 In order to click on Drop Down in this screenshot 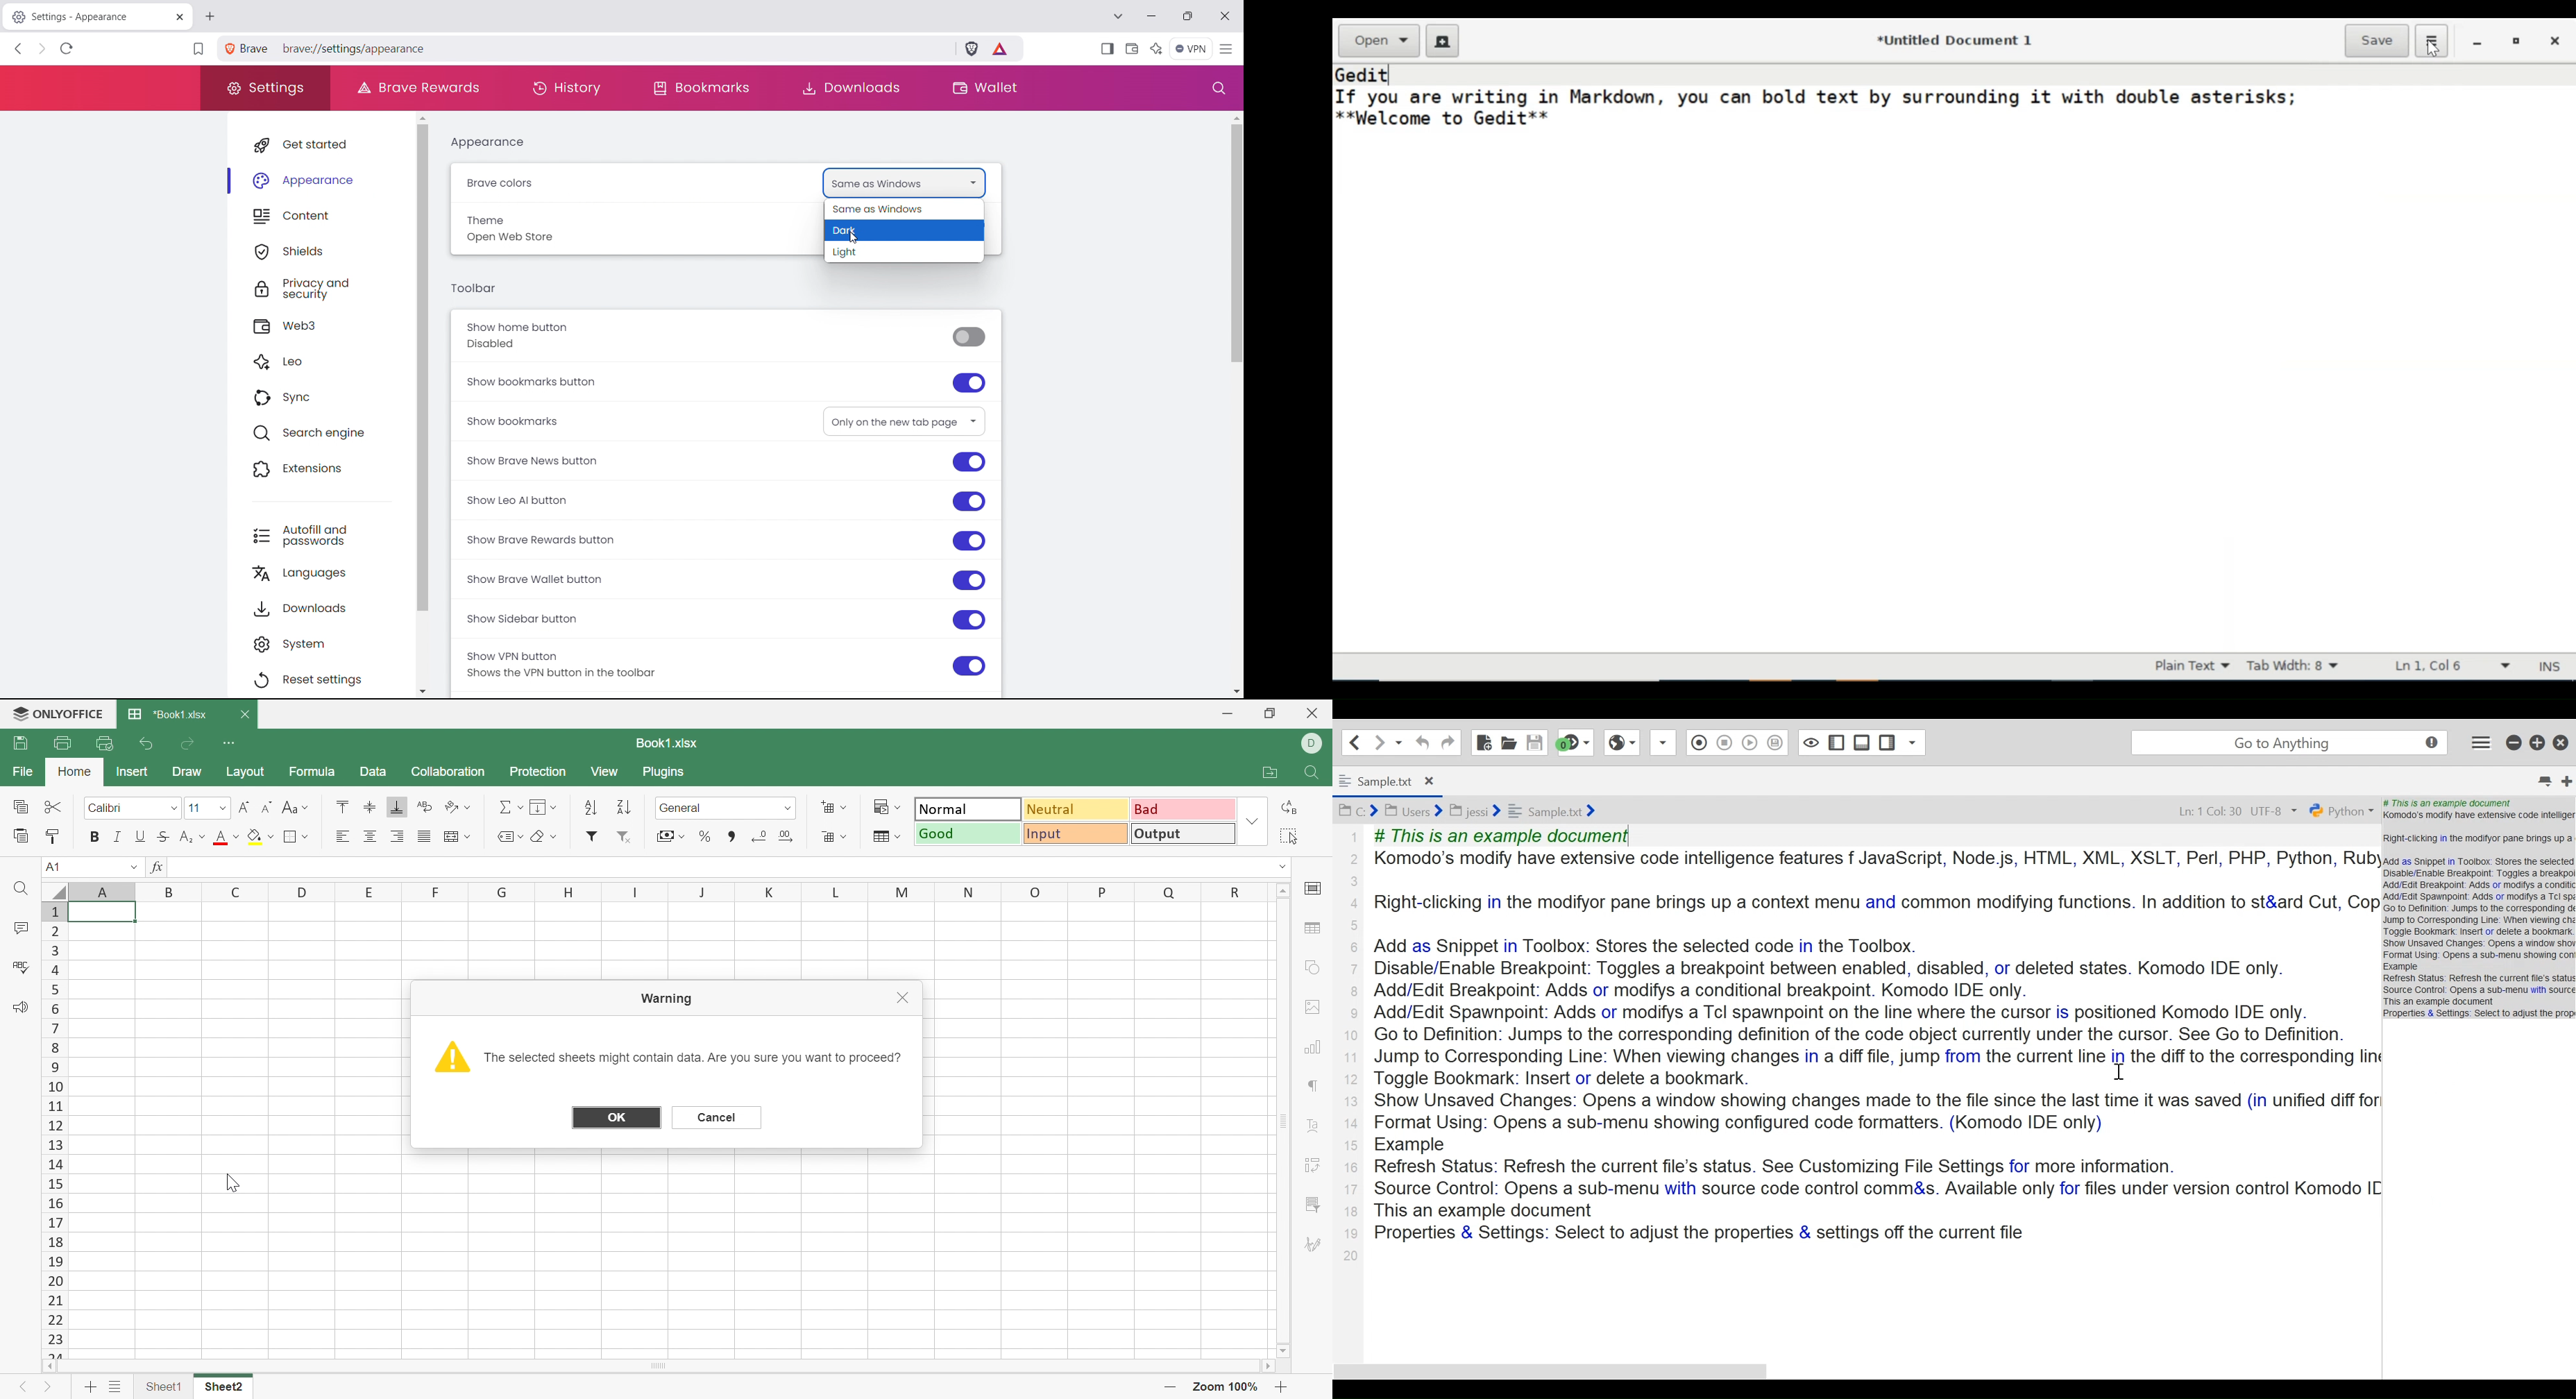, I will do `click(307, 809)`.